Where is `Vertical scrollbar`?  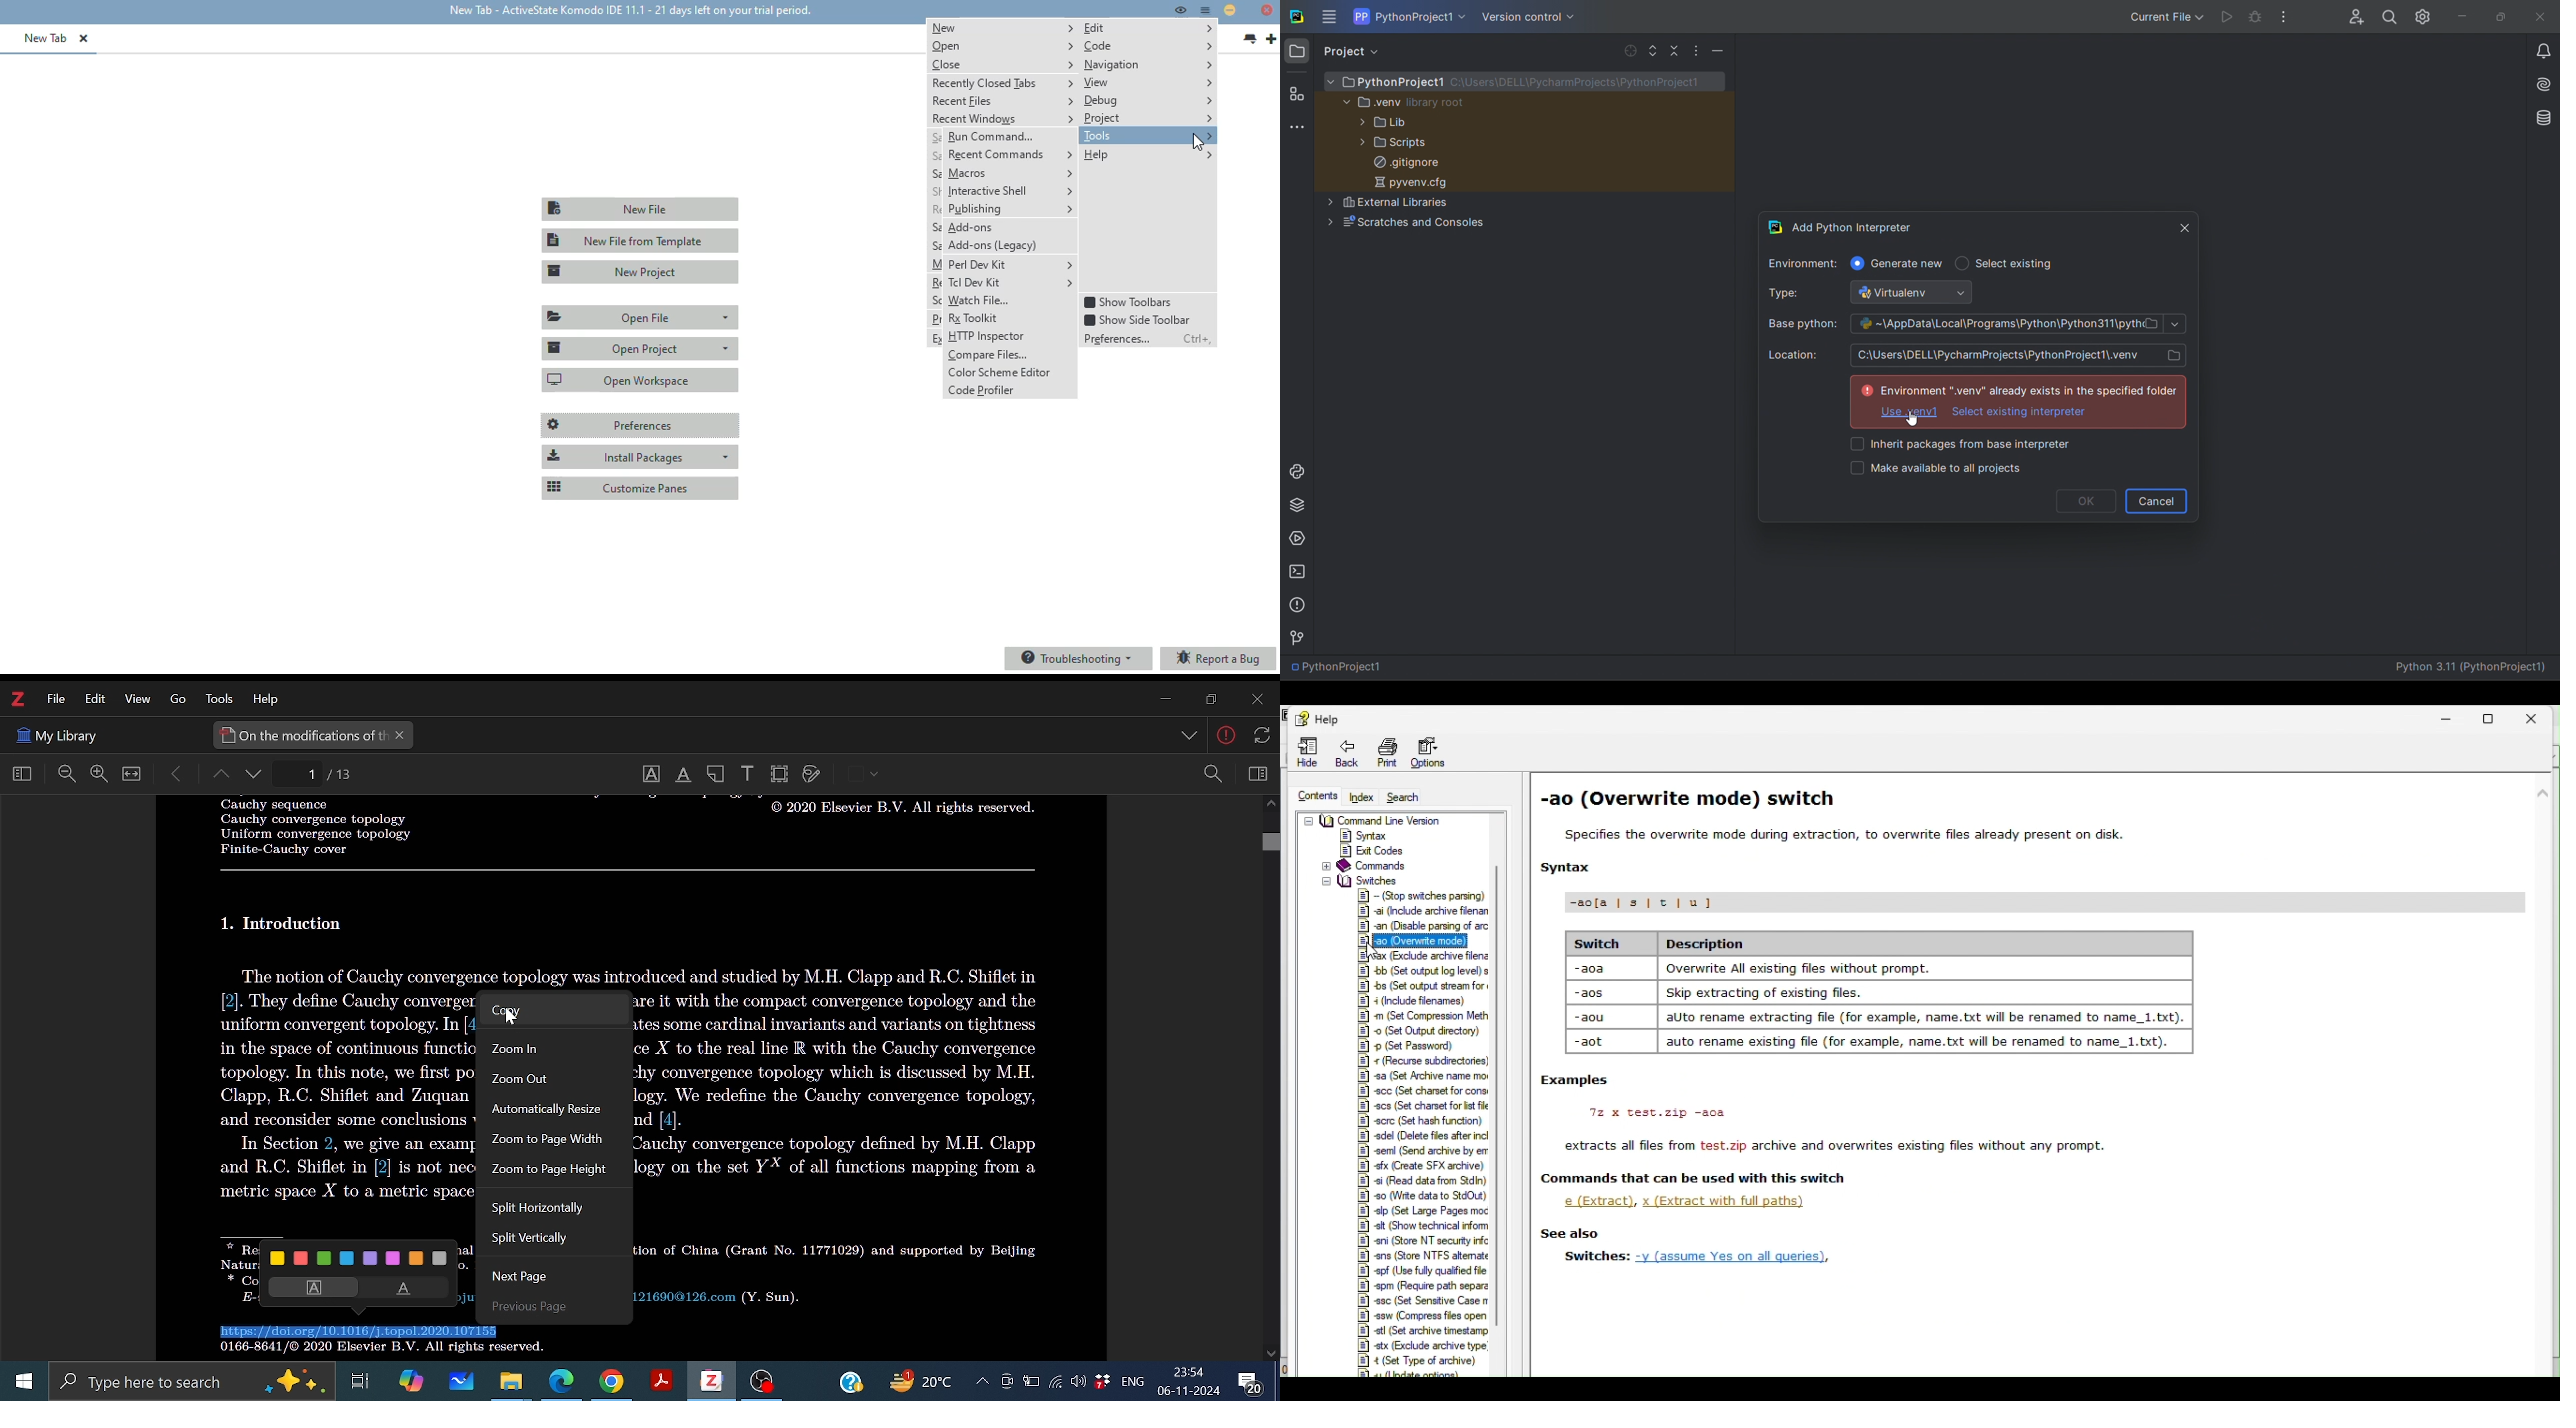 Vertical scrollbar is located at coordinates (1270, 844).